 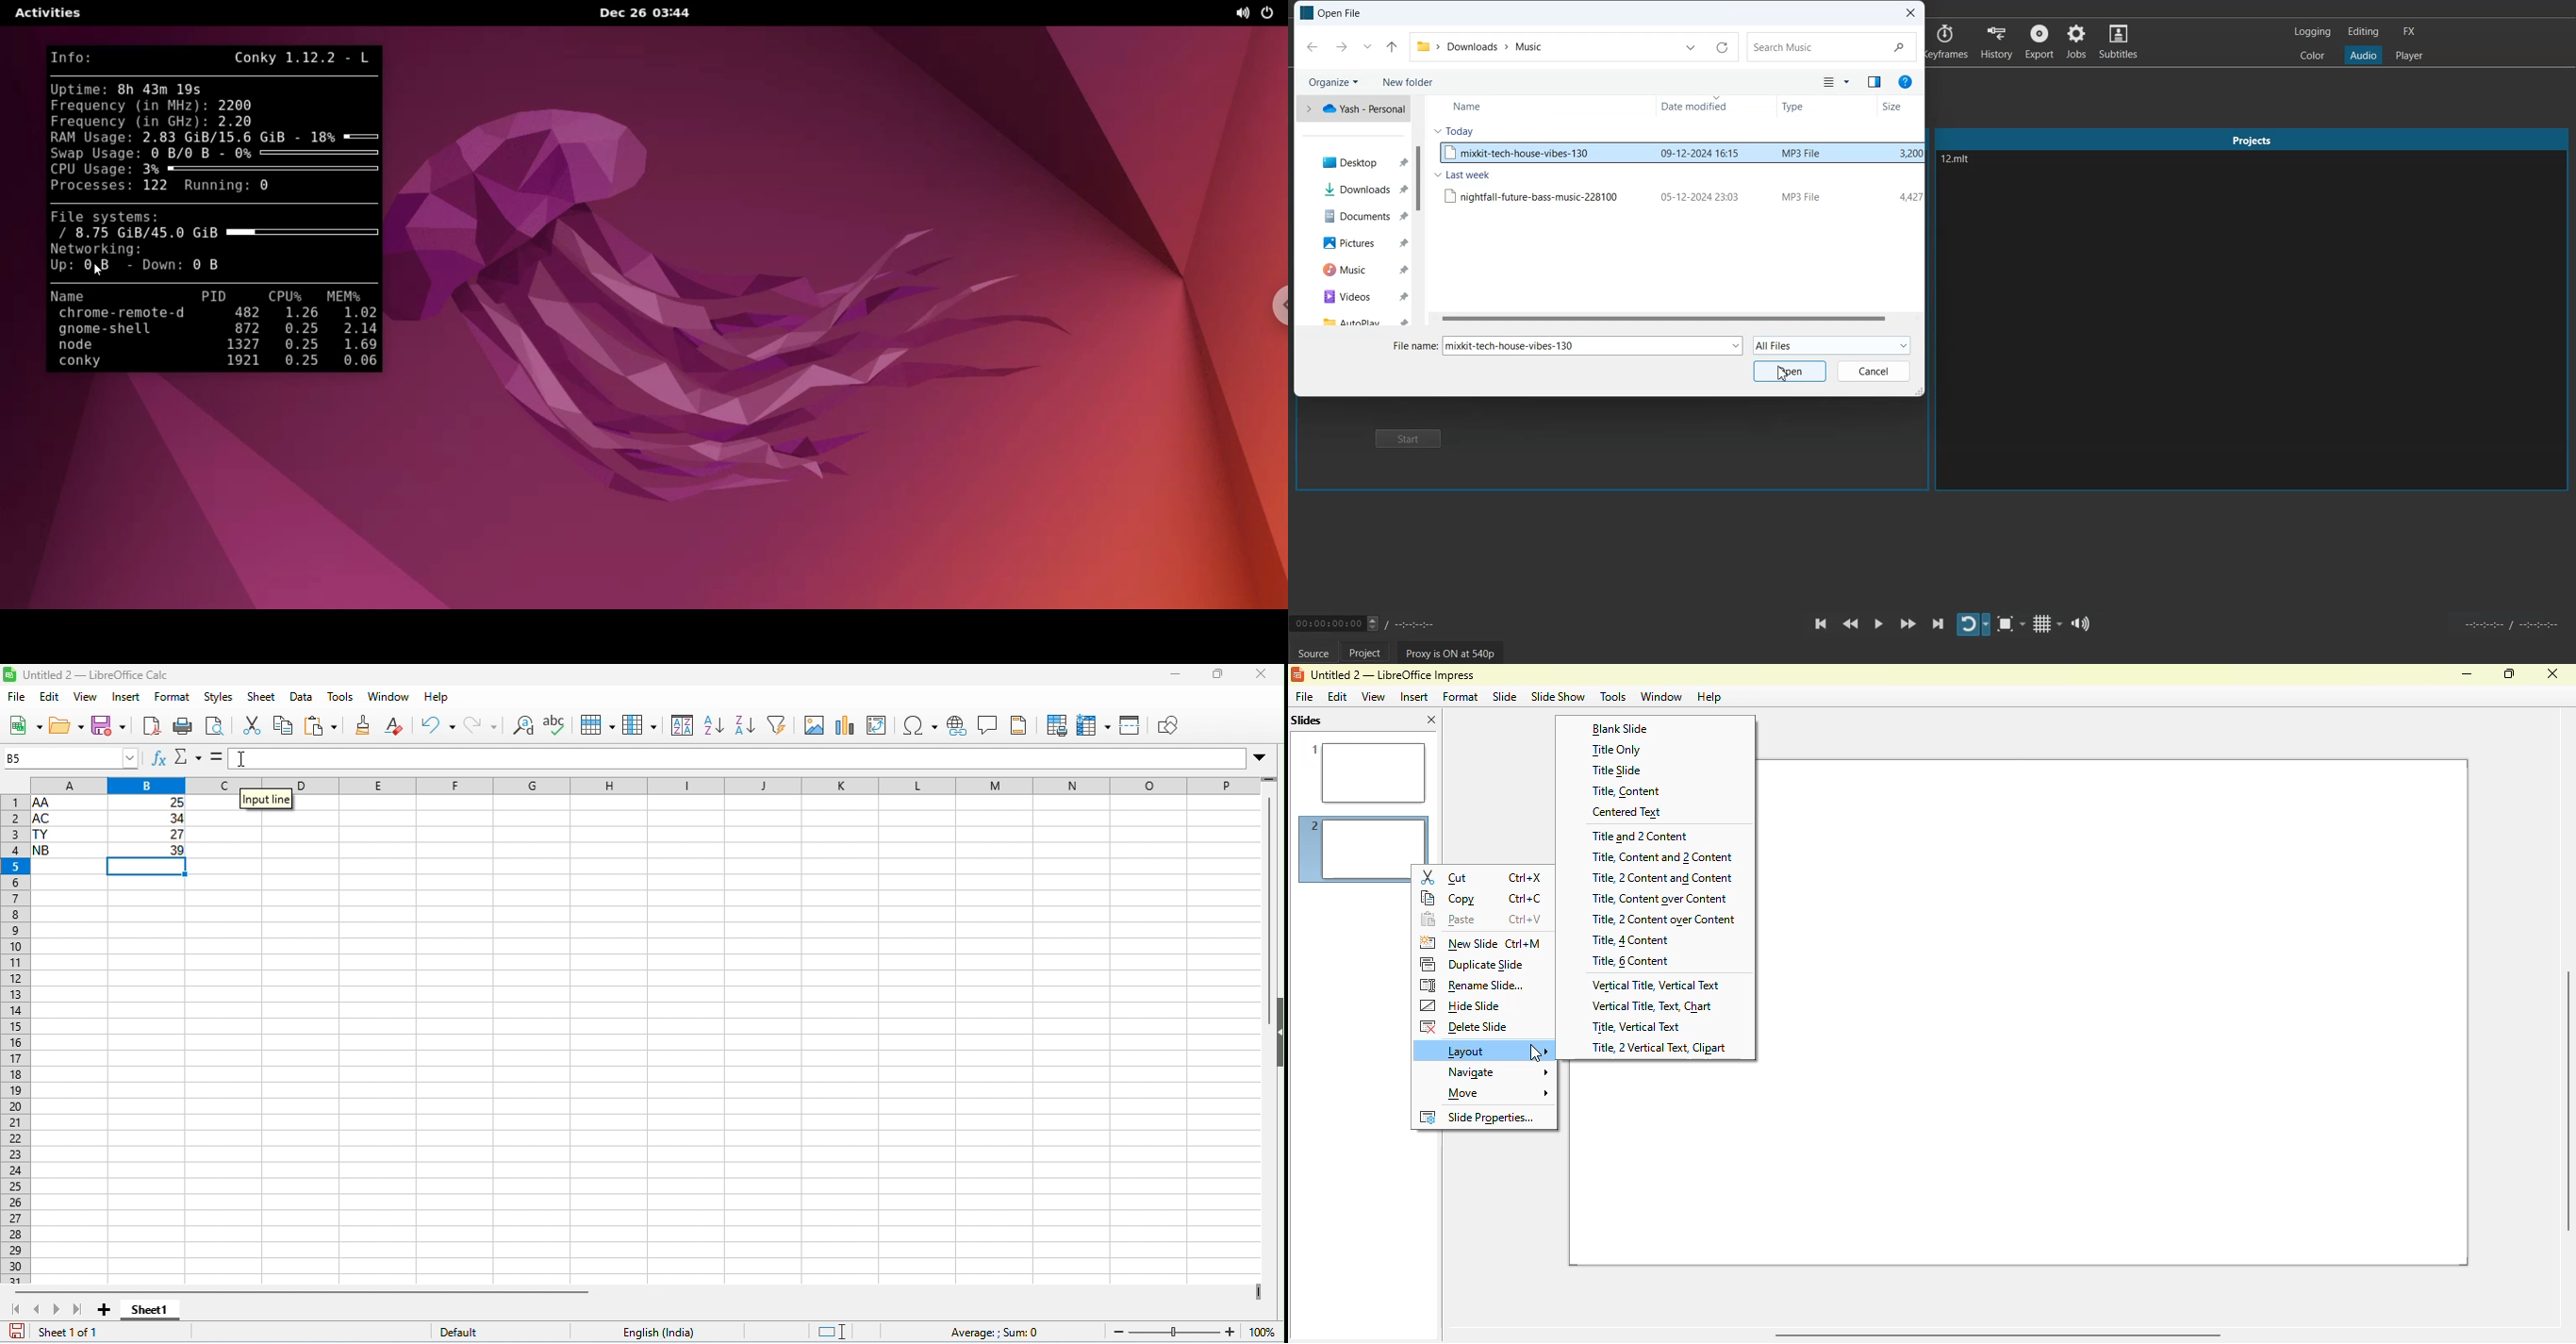 What do you see at coordinates (1630, 961) in the screenshot?
I see `title, 6 content` at bounding box center [1630, 961].